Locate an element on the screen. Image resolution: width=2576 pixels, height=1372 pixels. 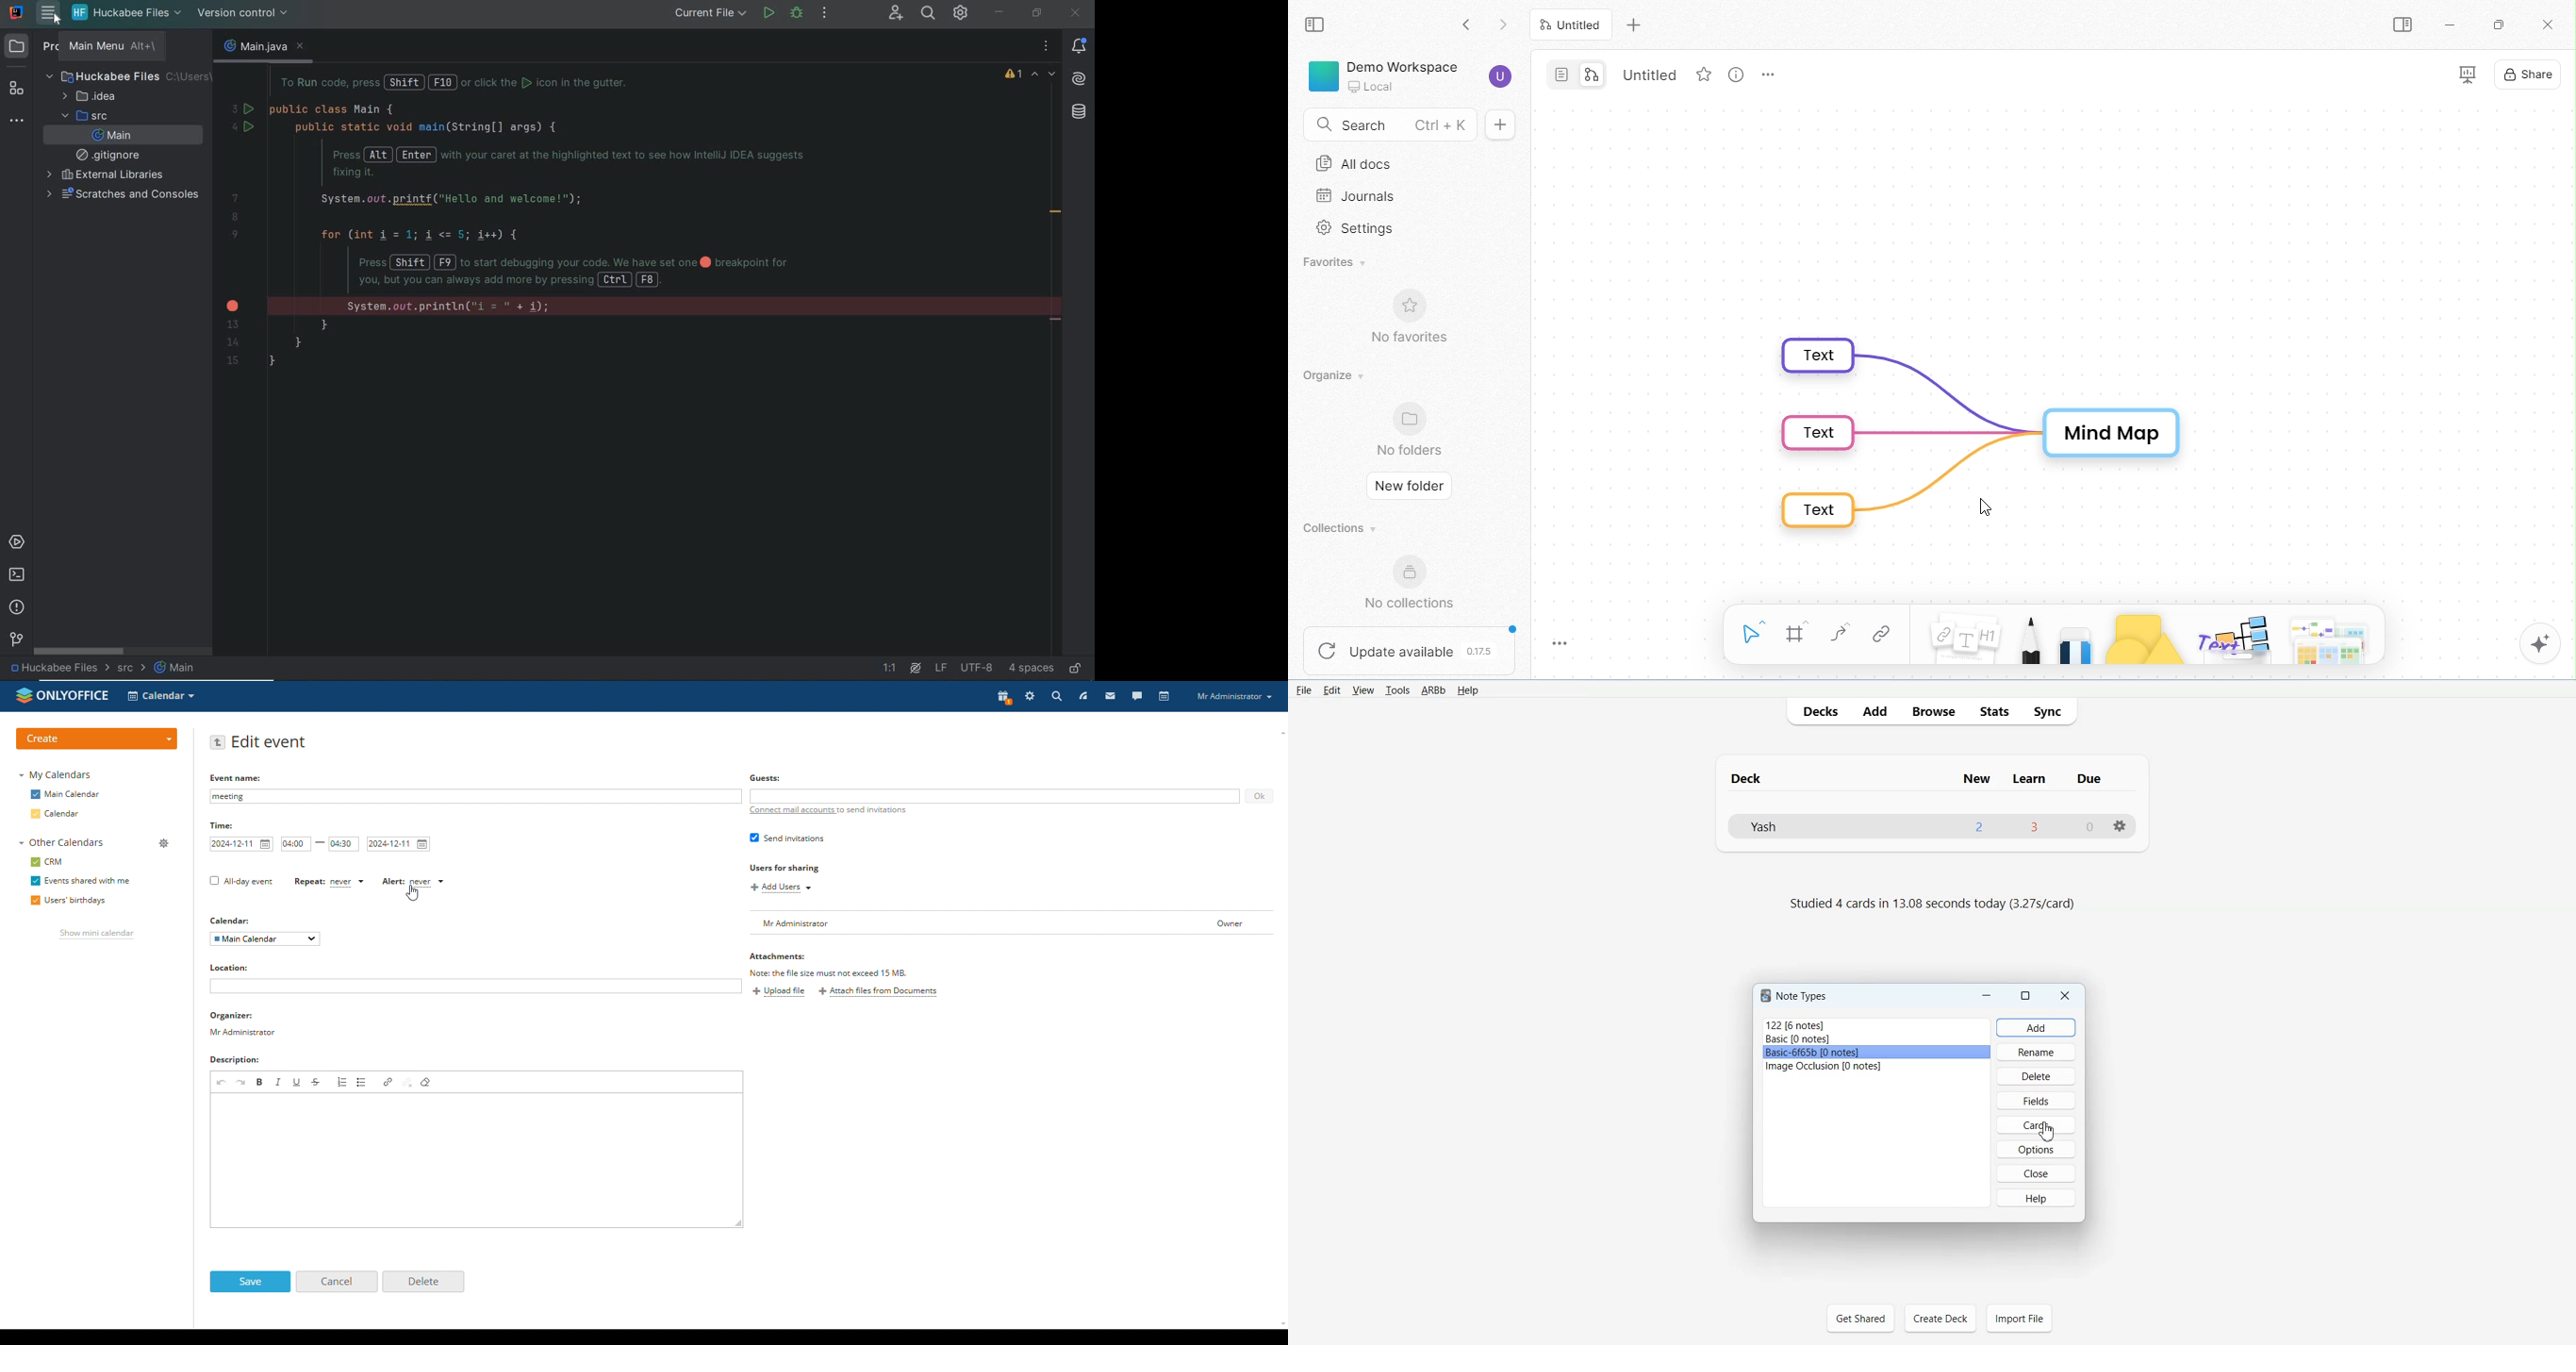
collections is located at coordinates (1343, 524).